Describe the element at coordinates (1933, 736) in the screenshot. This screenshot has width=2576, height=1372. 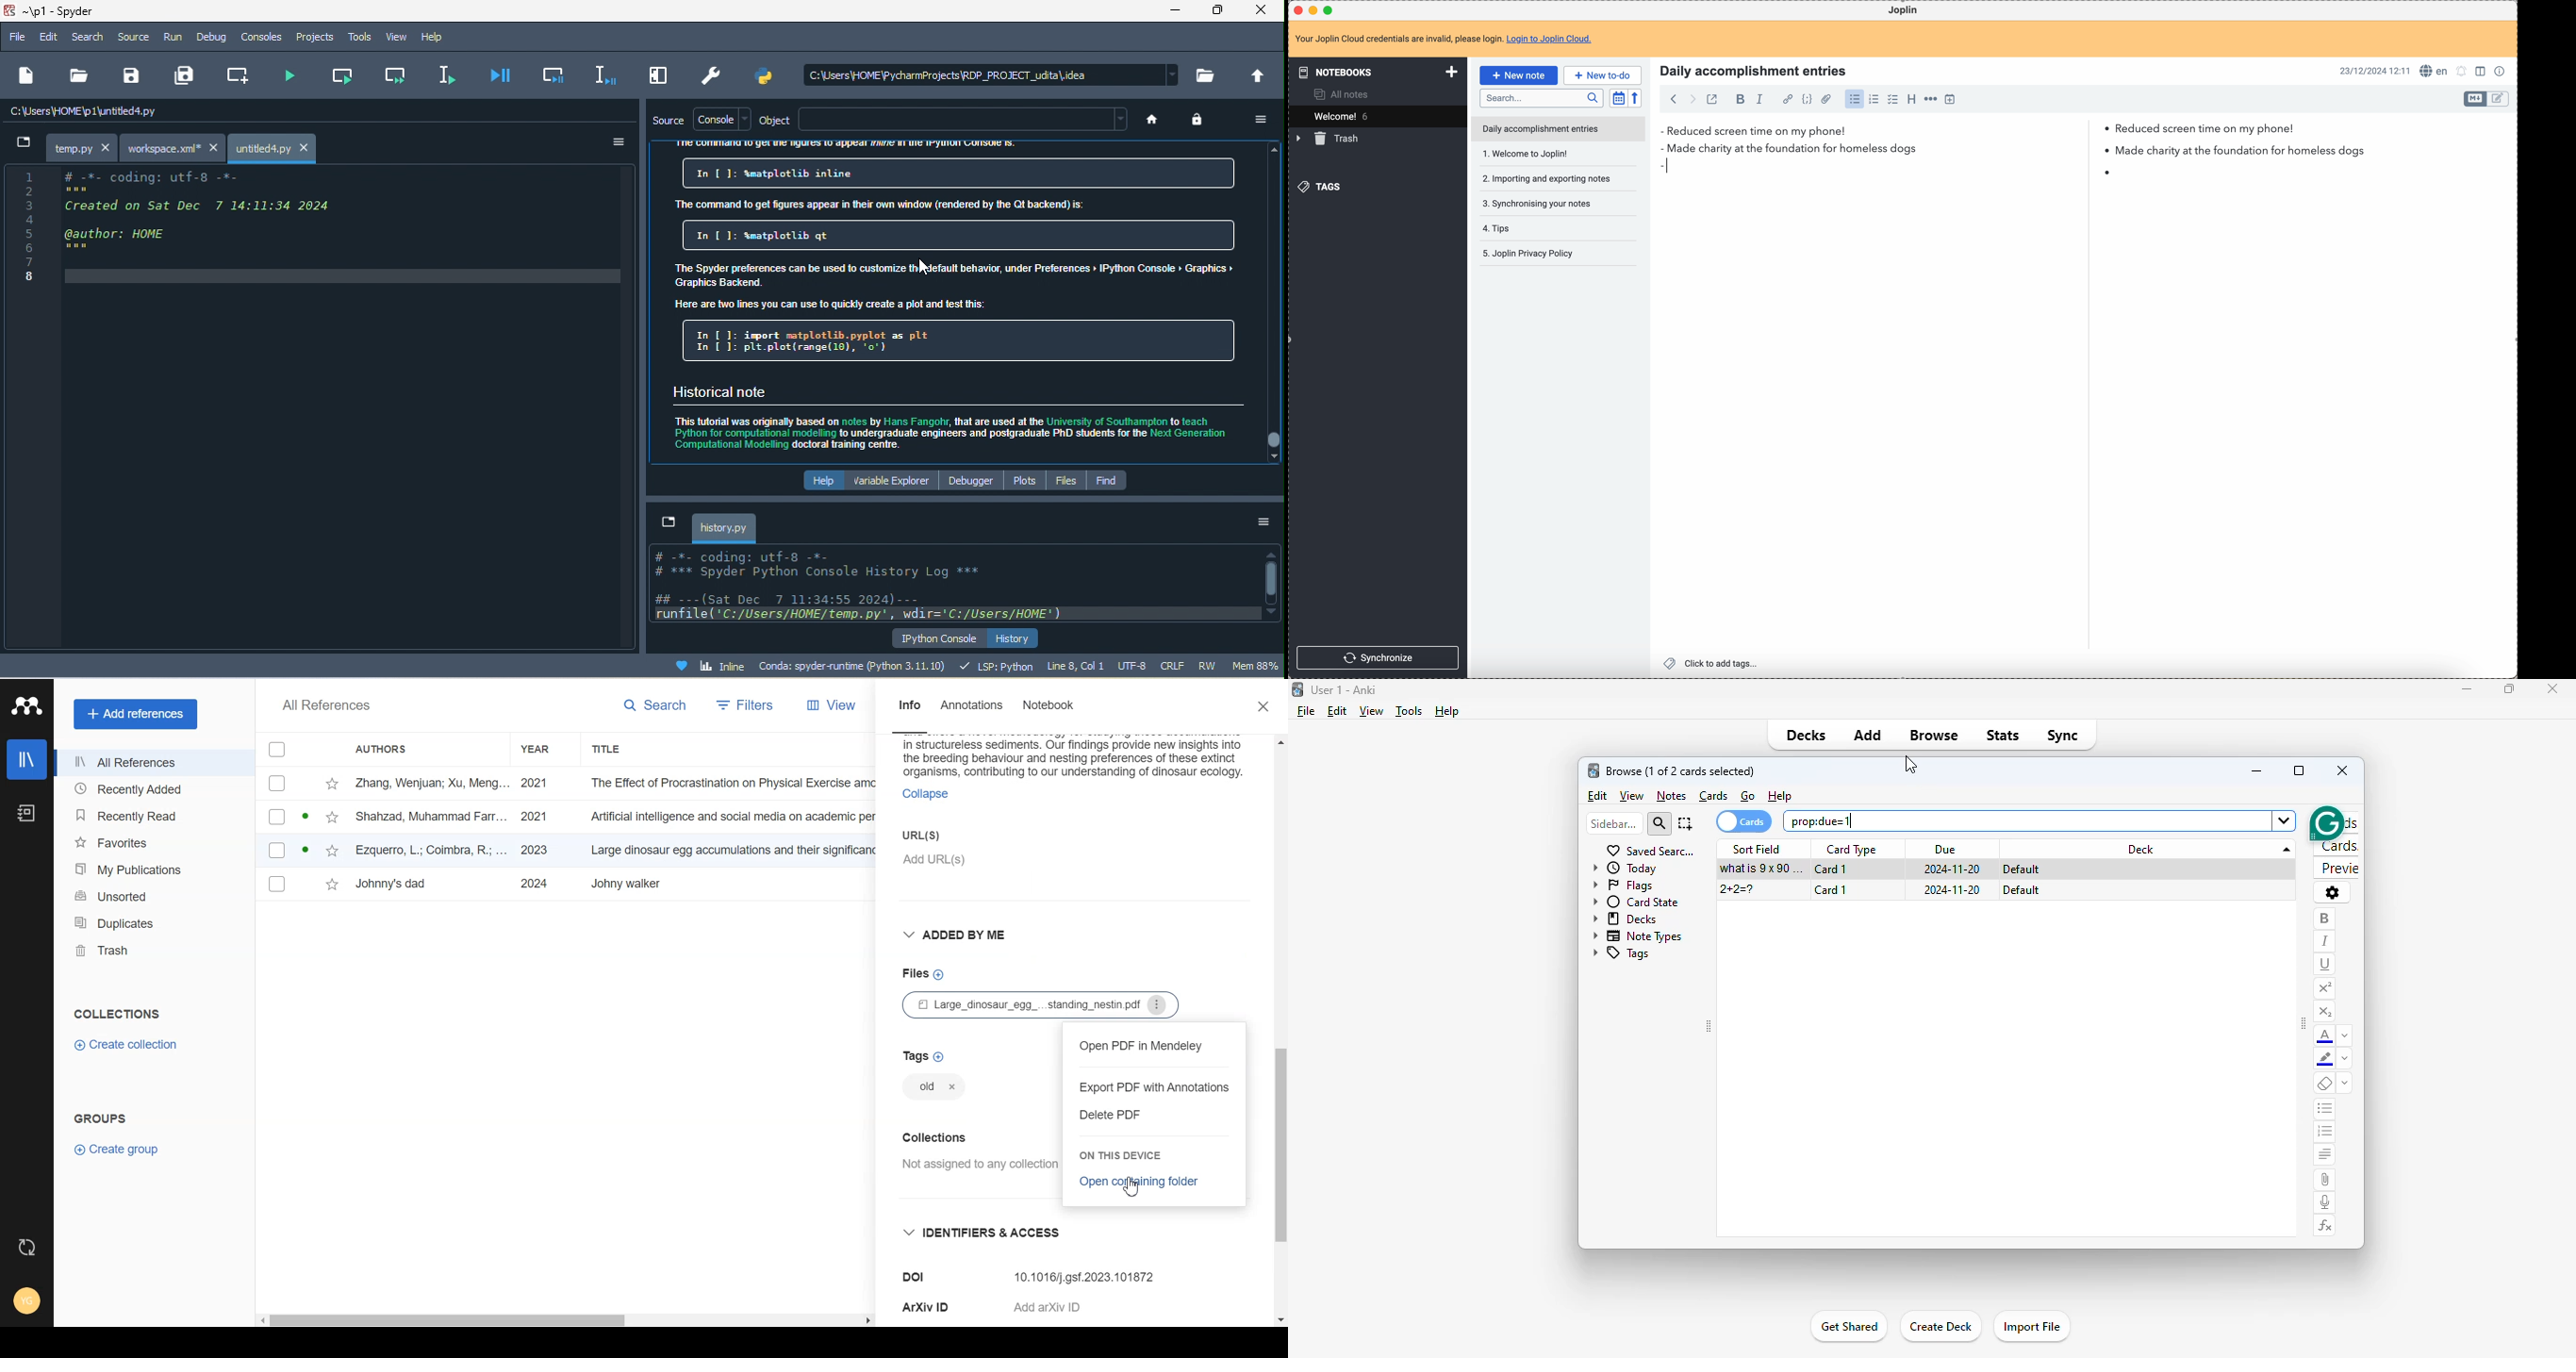
I see `browse` at that location.